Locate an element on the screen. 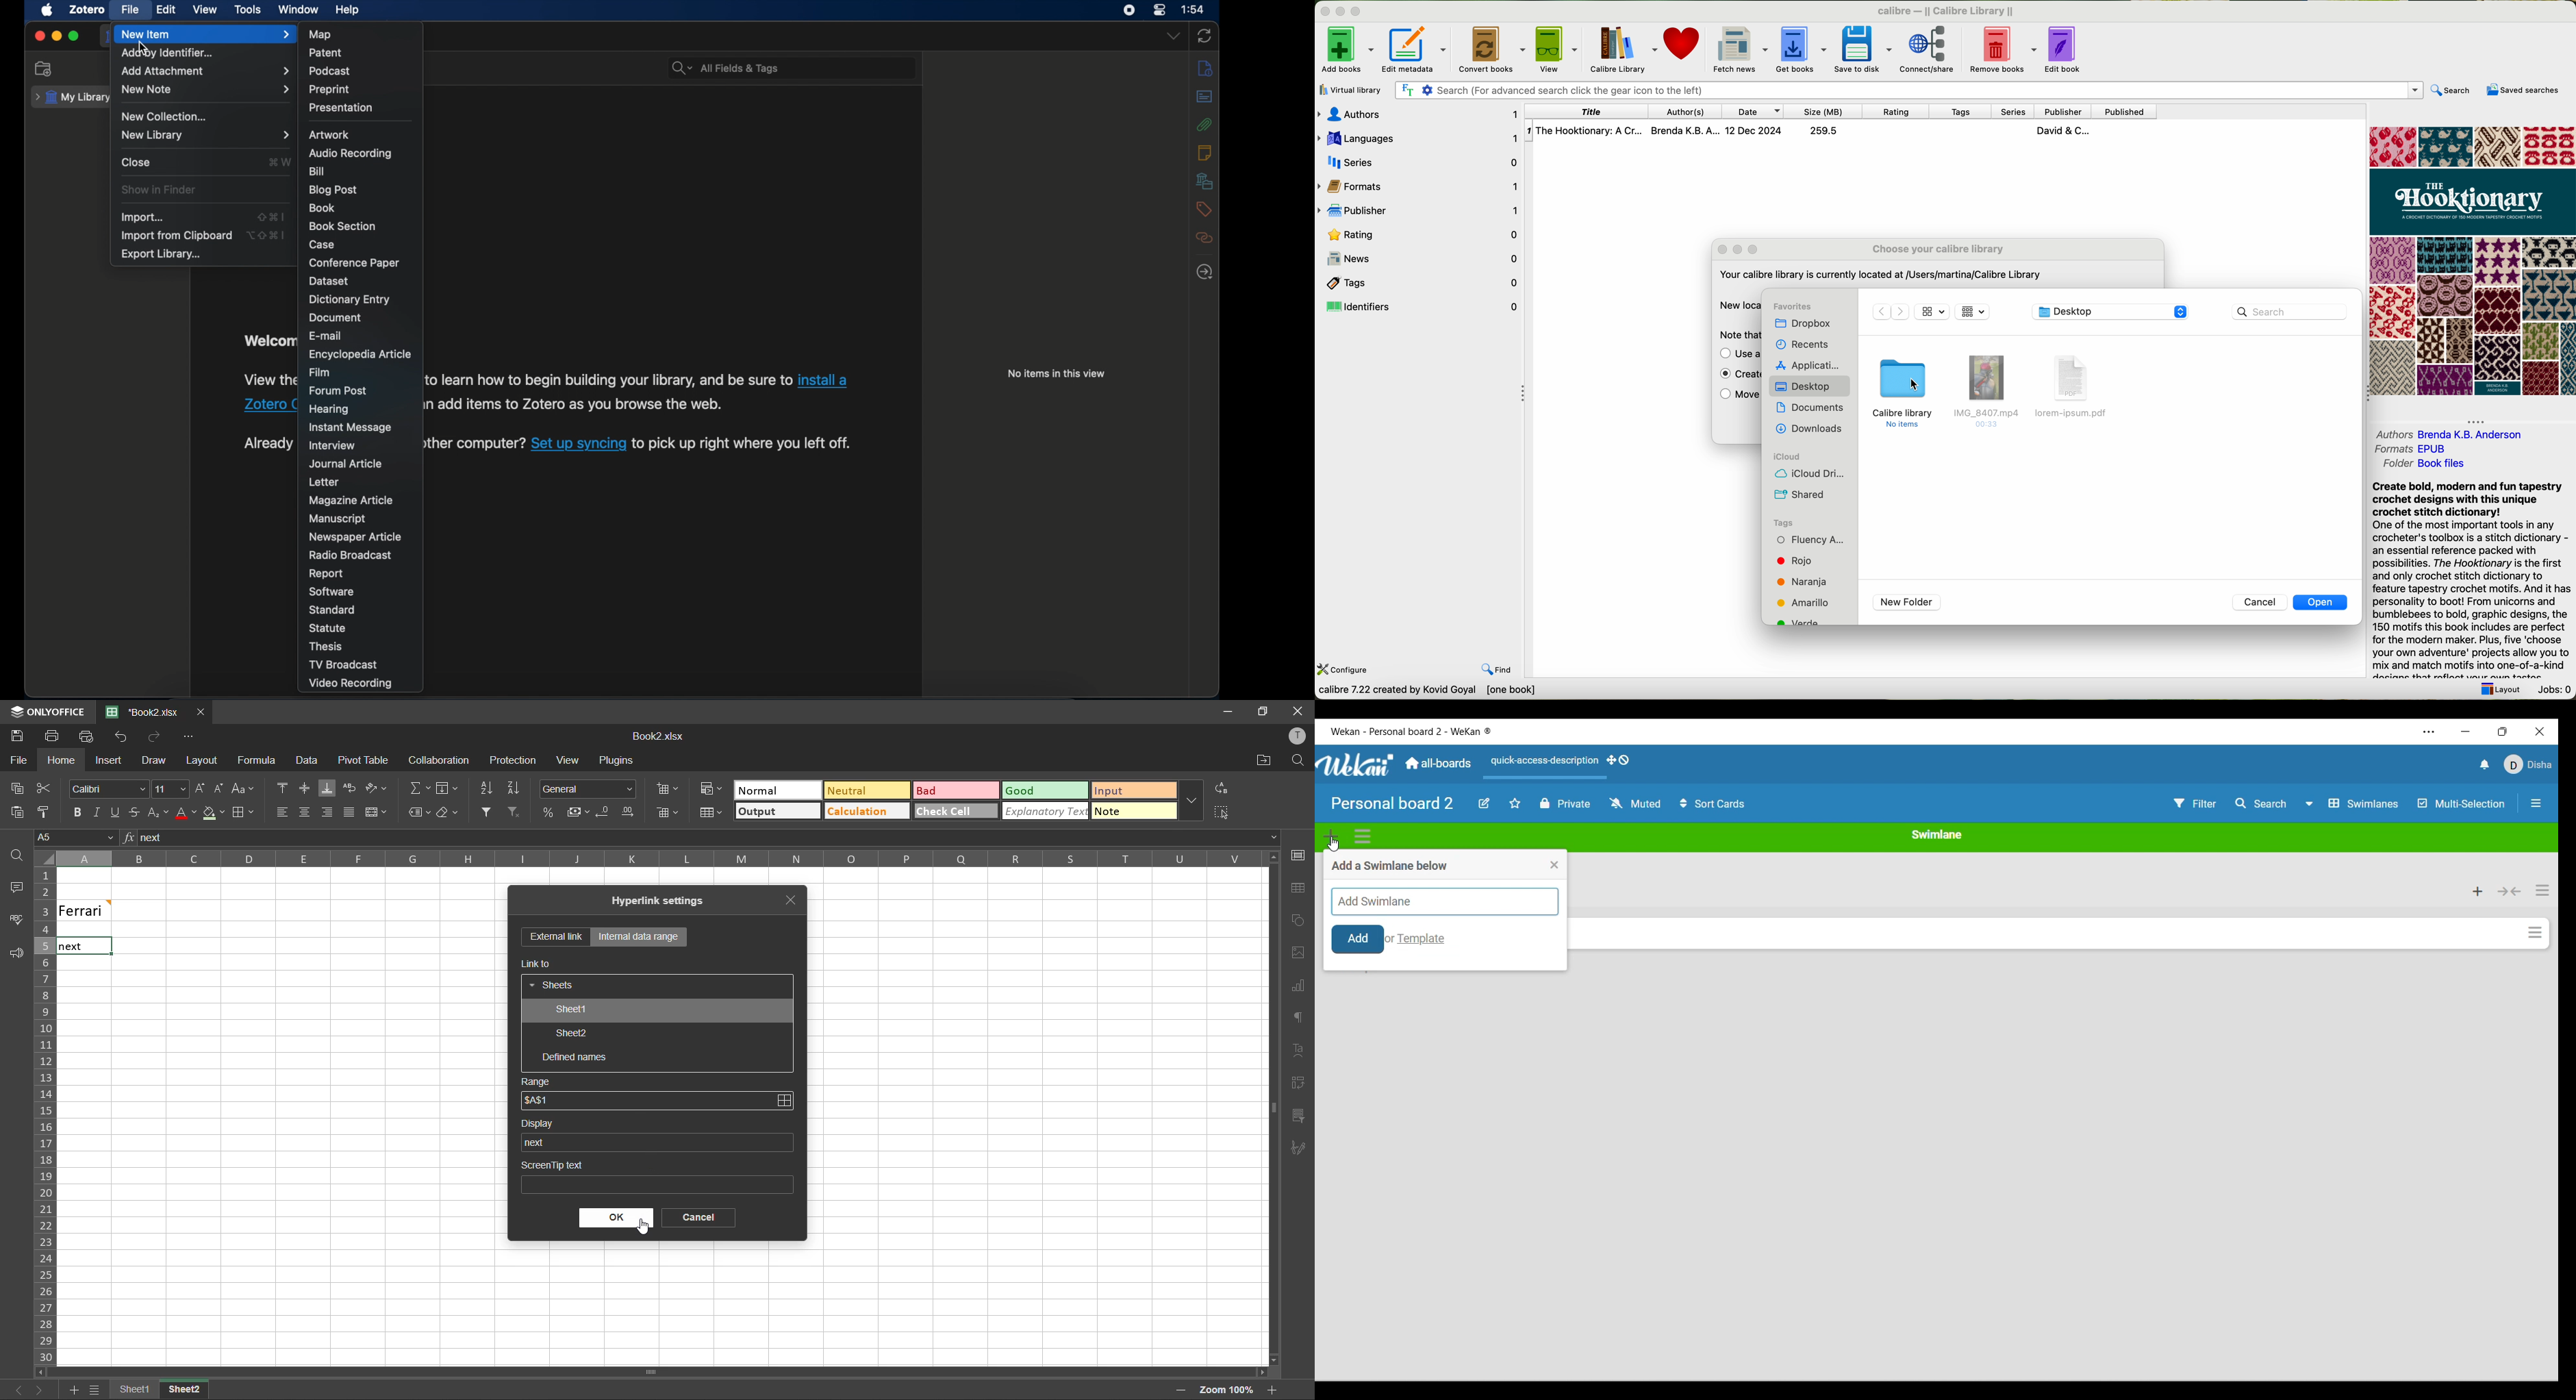  notes is located at coordinates (1206, 151).